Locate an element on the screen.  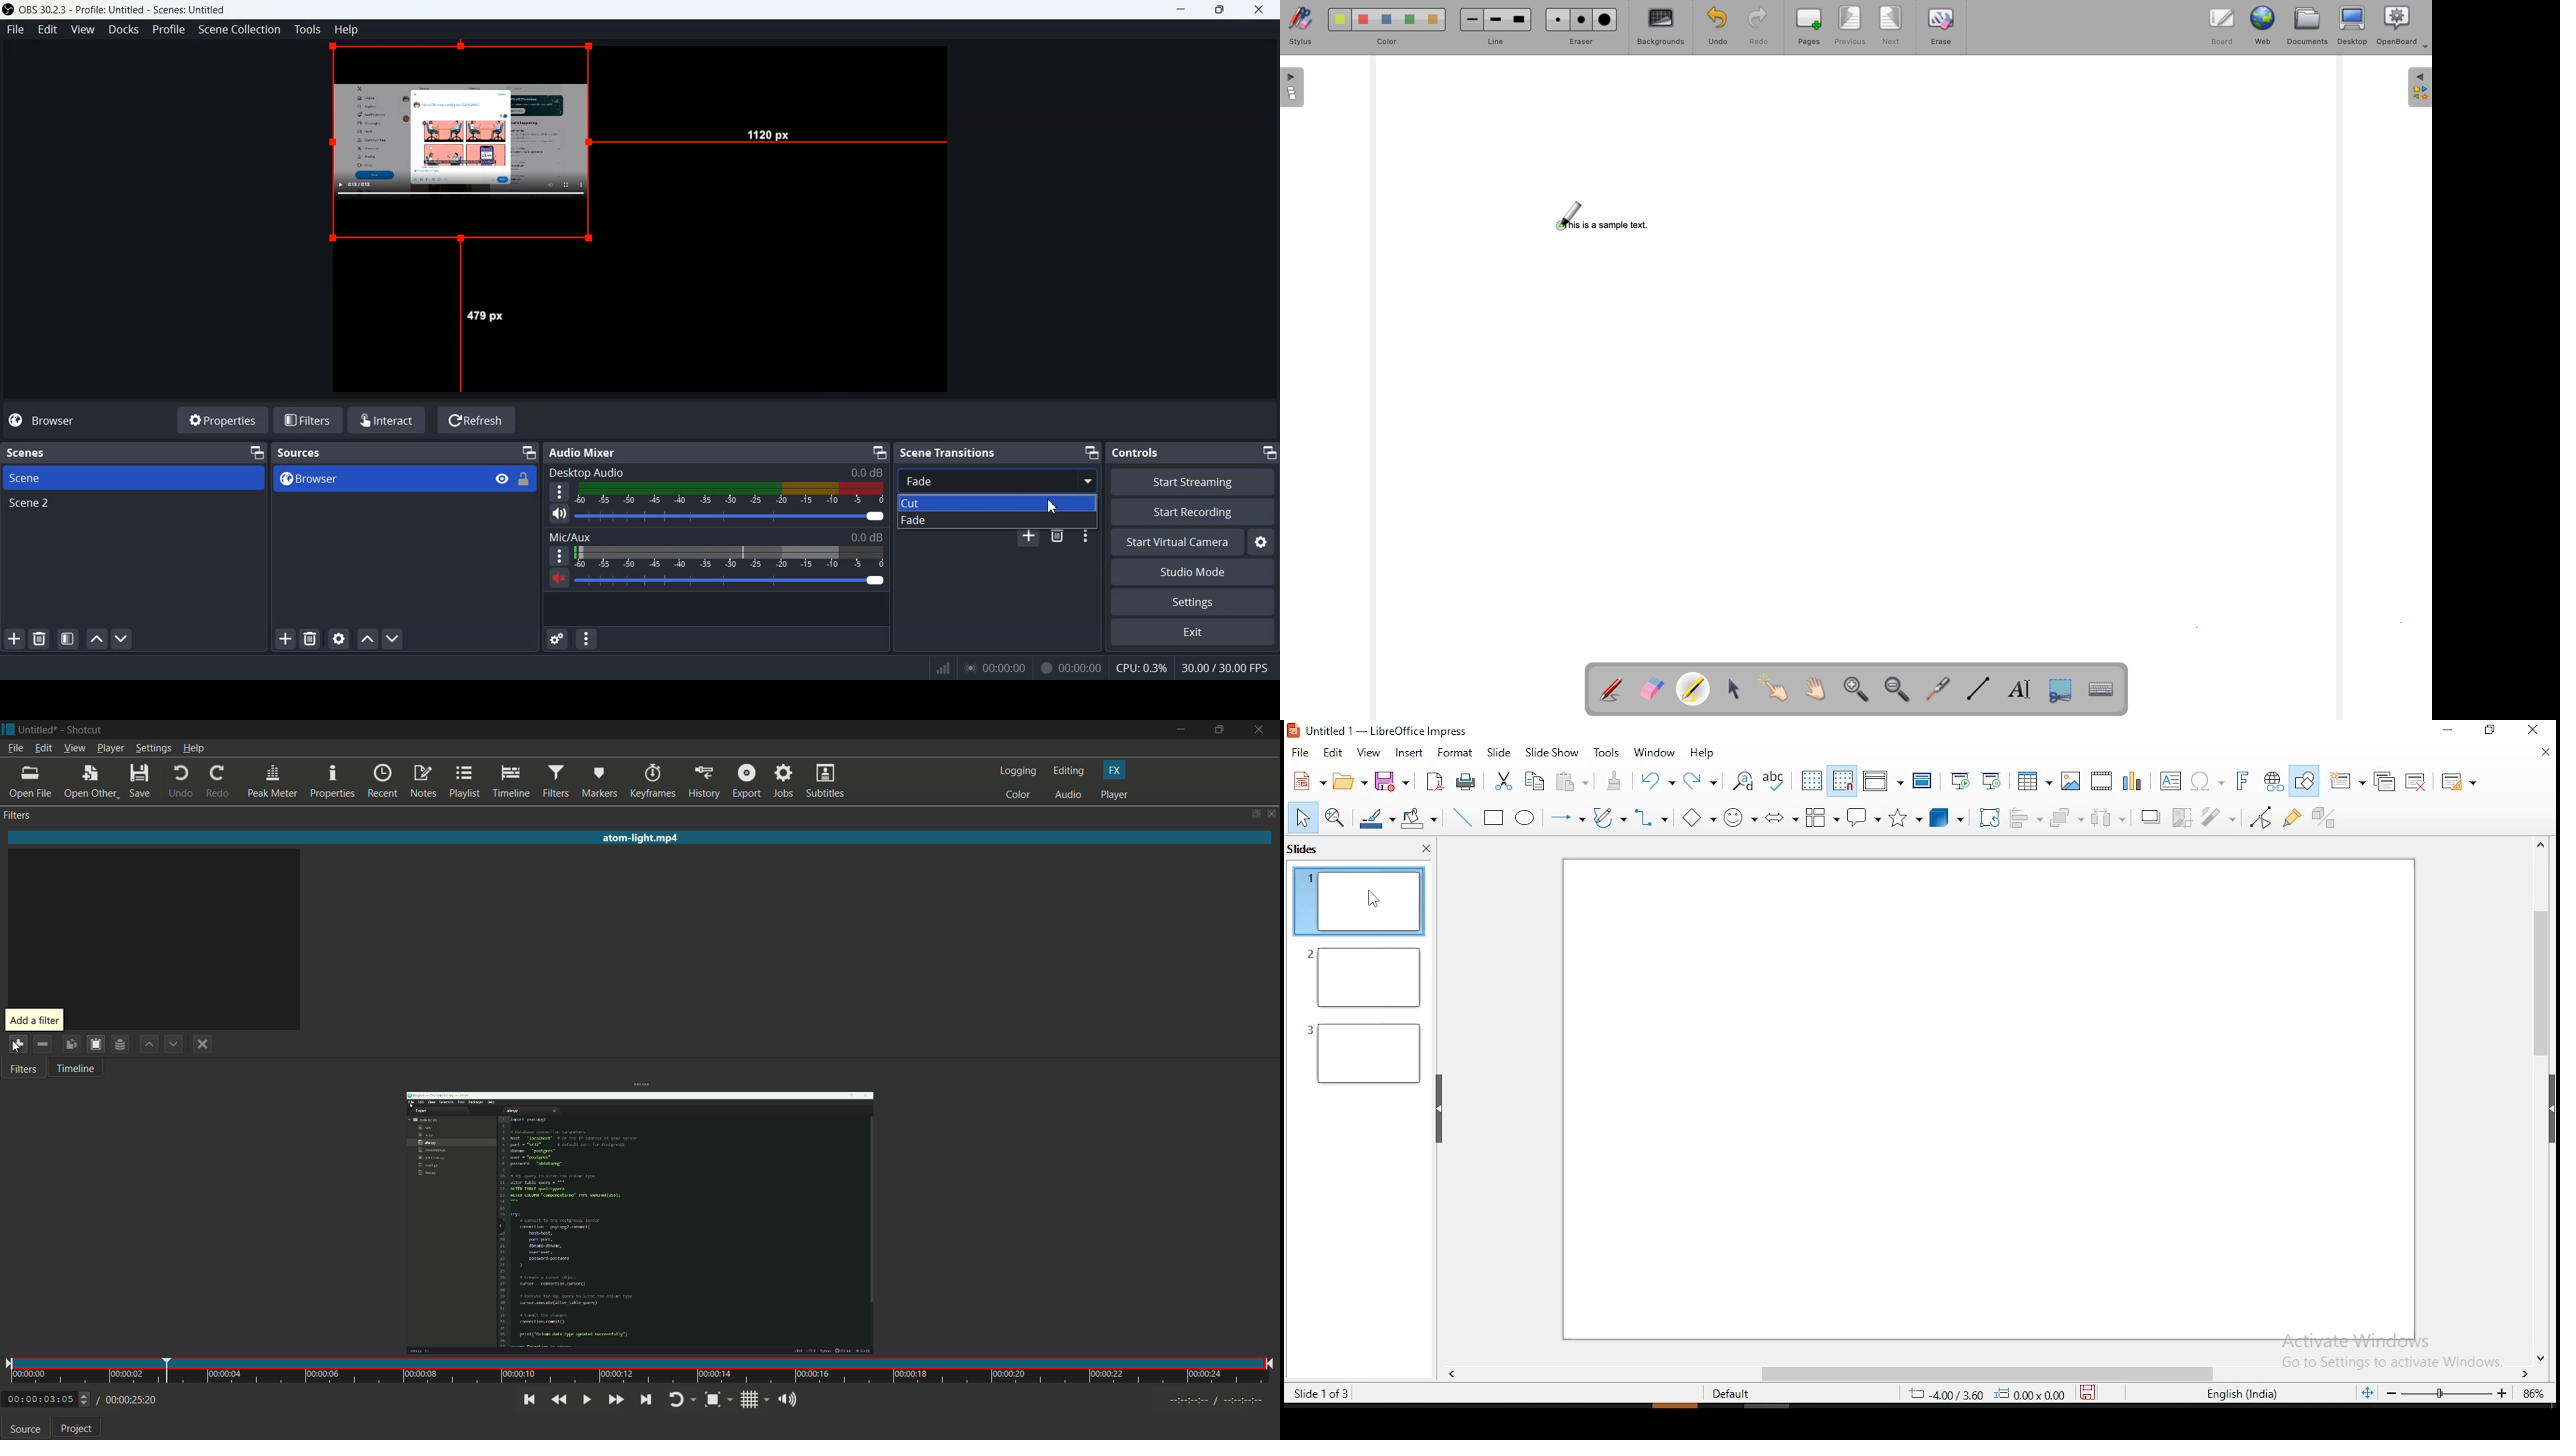
Settings is located at coordinates (1193, 601).